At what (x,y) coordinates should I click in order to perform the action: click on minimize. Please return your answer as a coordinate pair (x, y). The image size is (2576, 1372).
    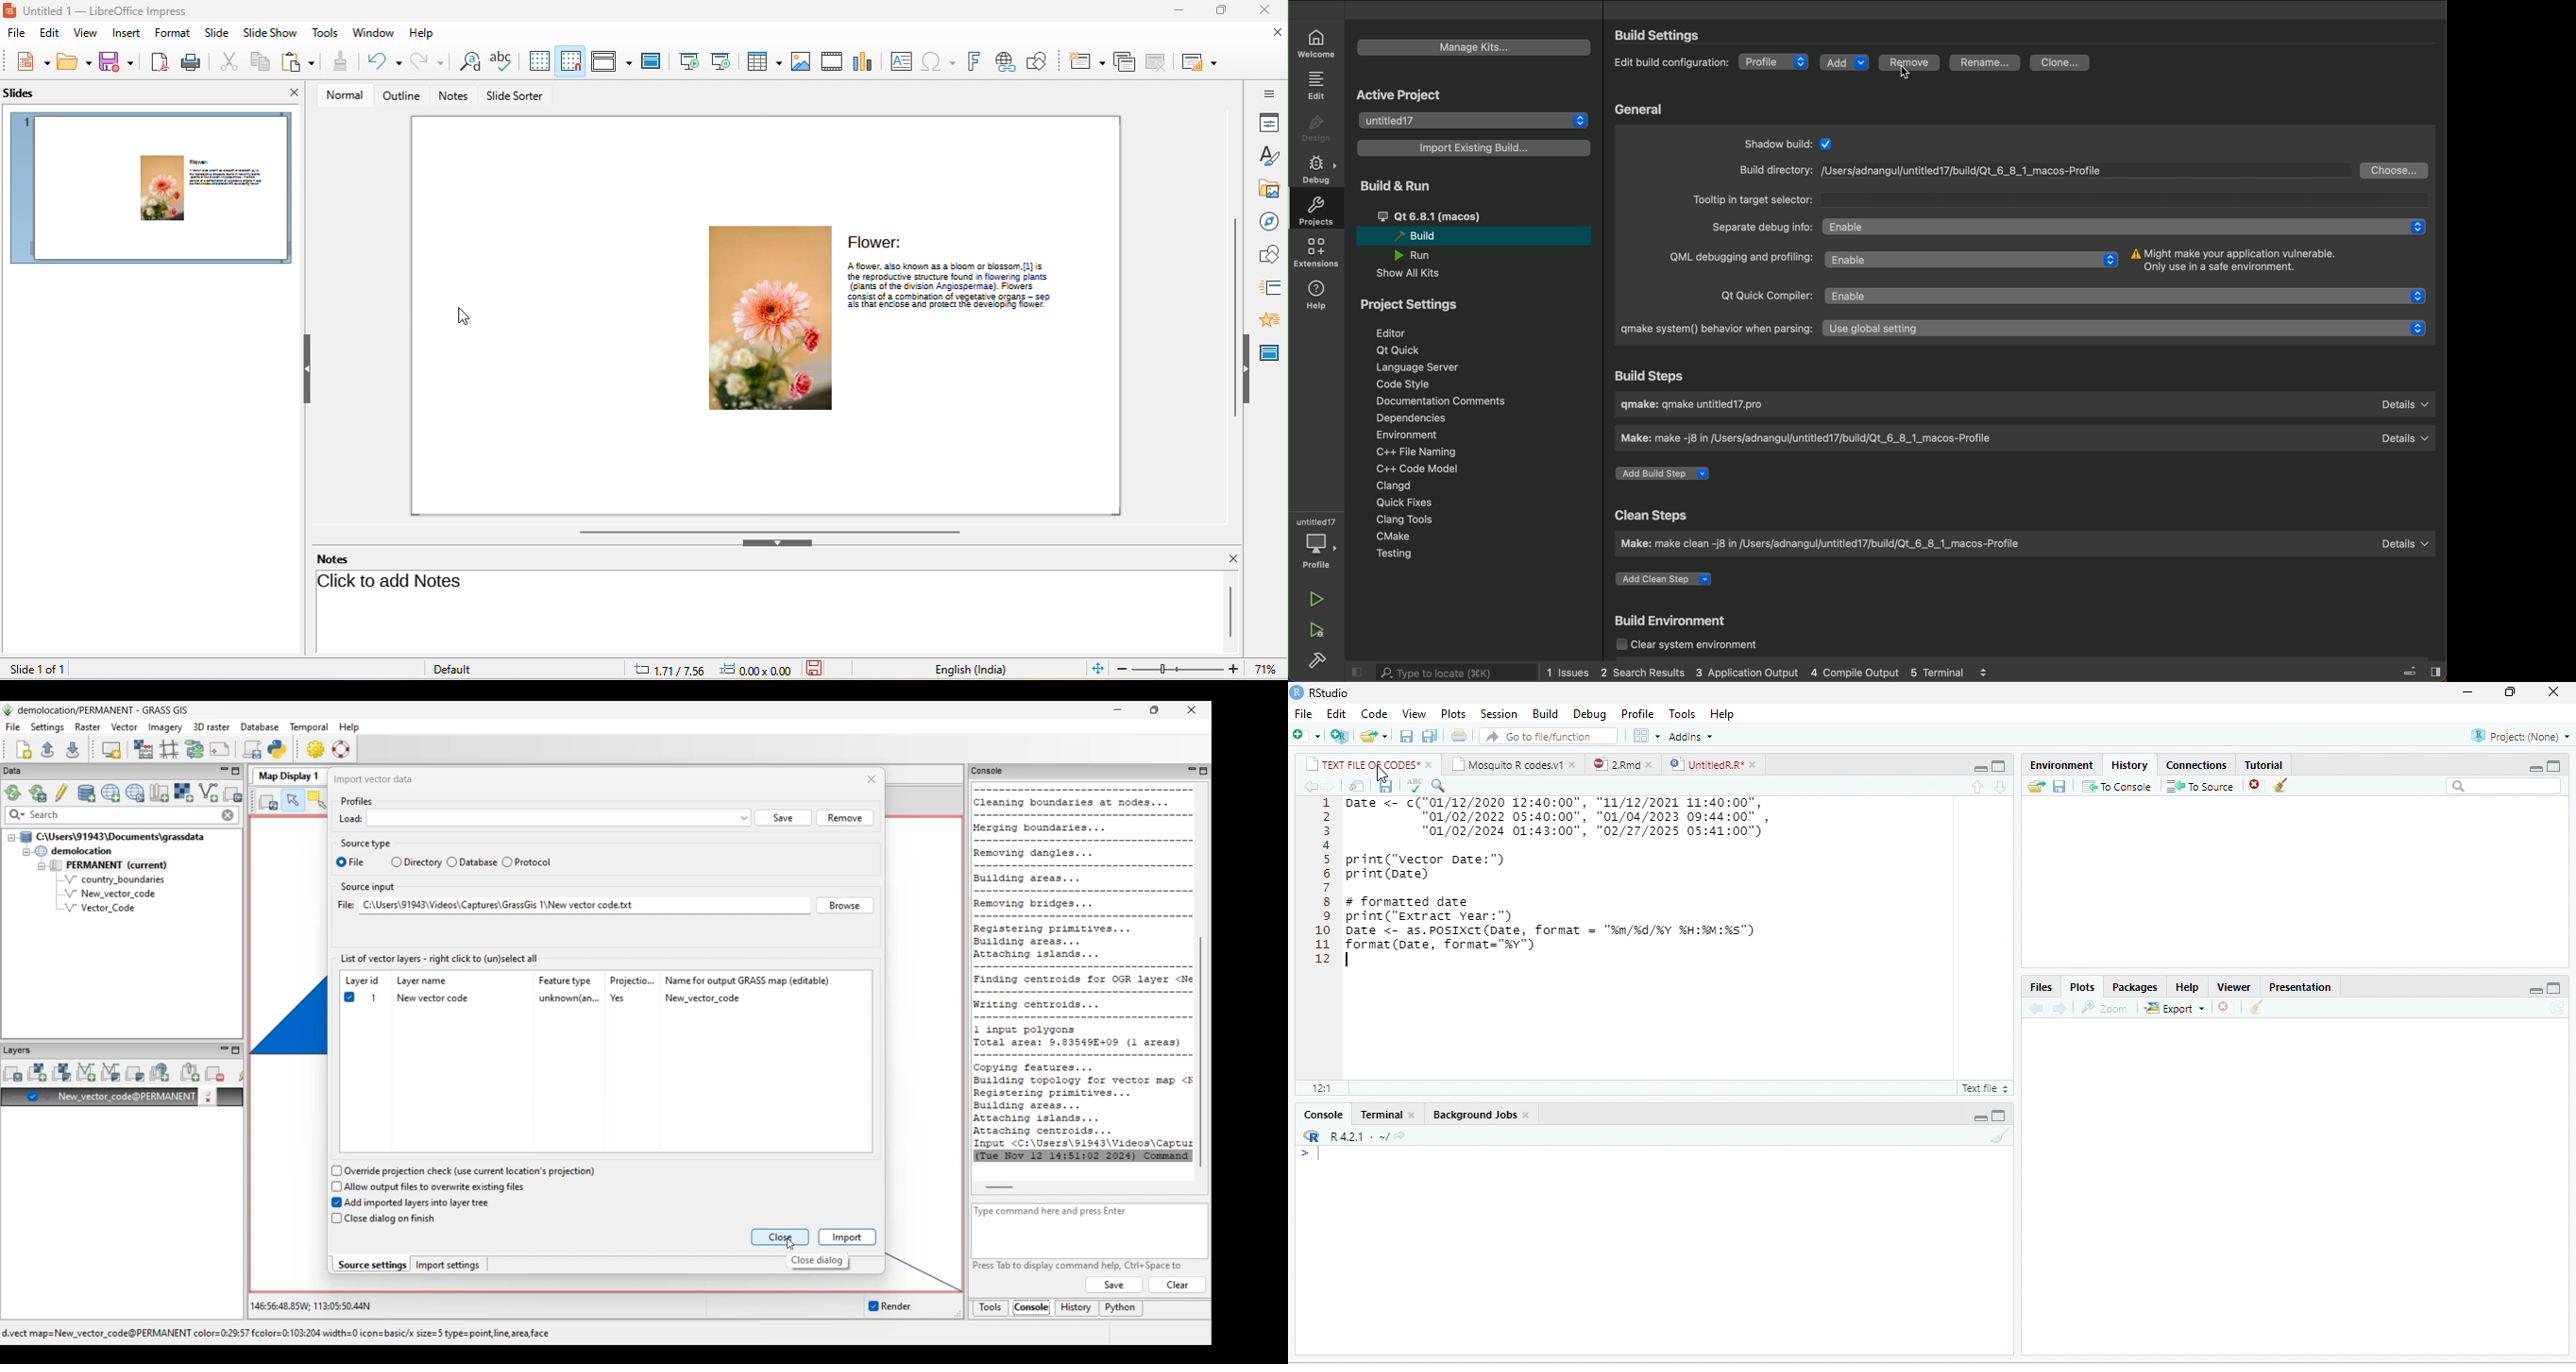
    Looking at the image, I should click on (2535, 990).